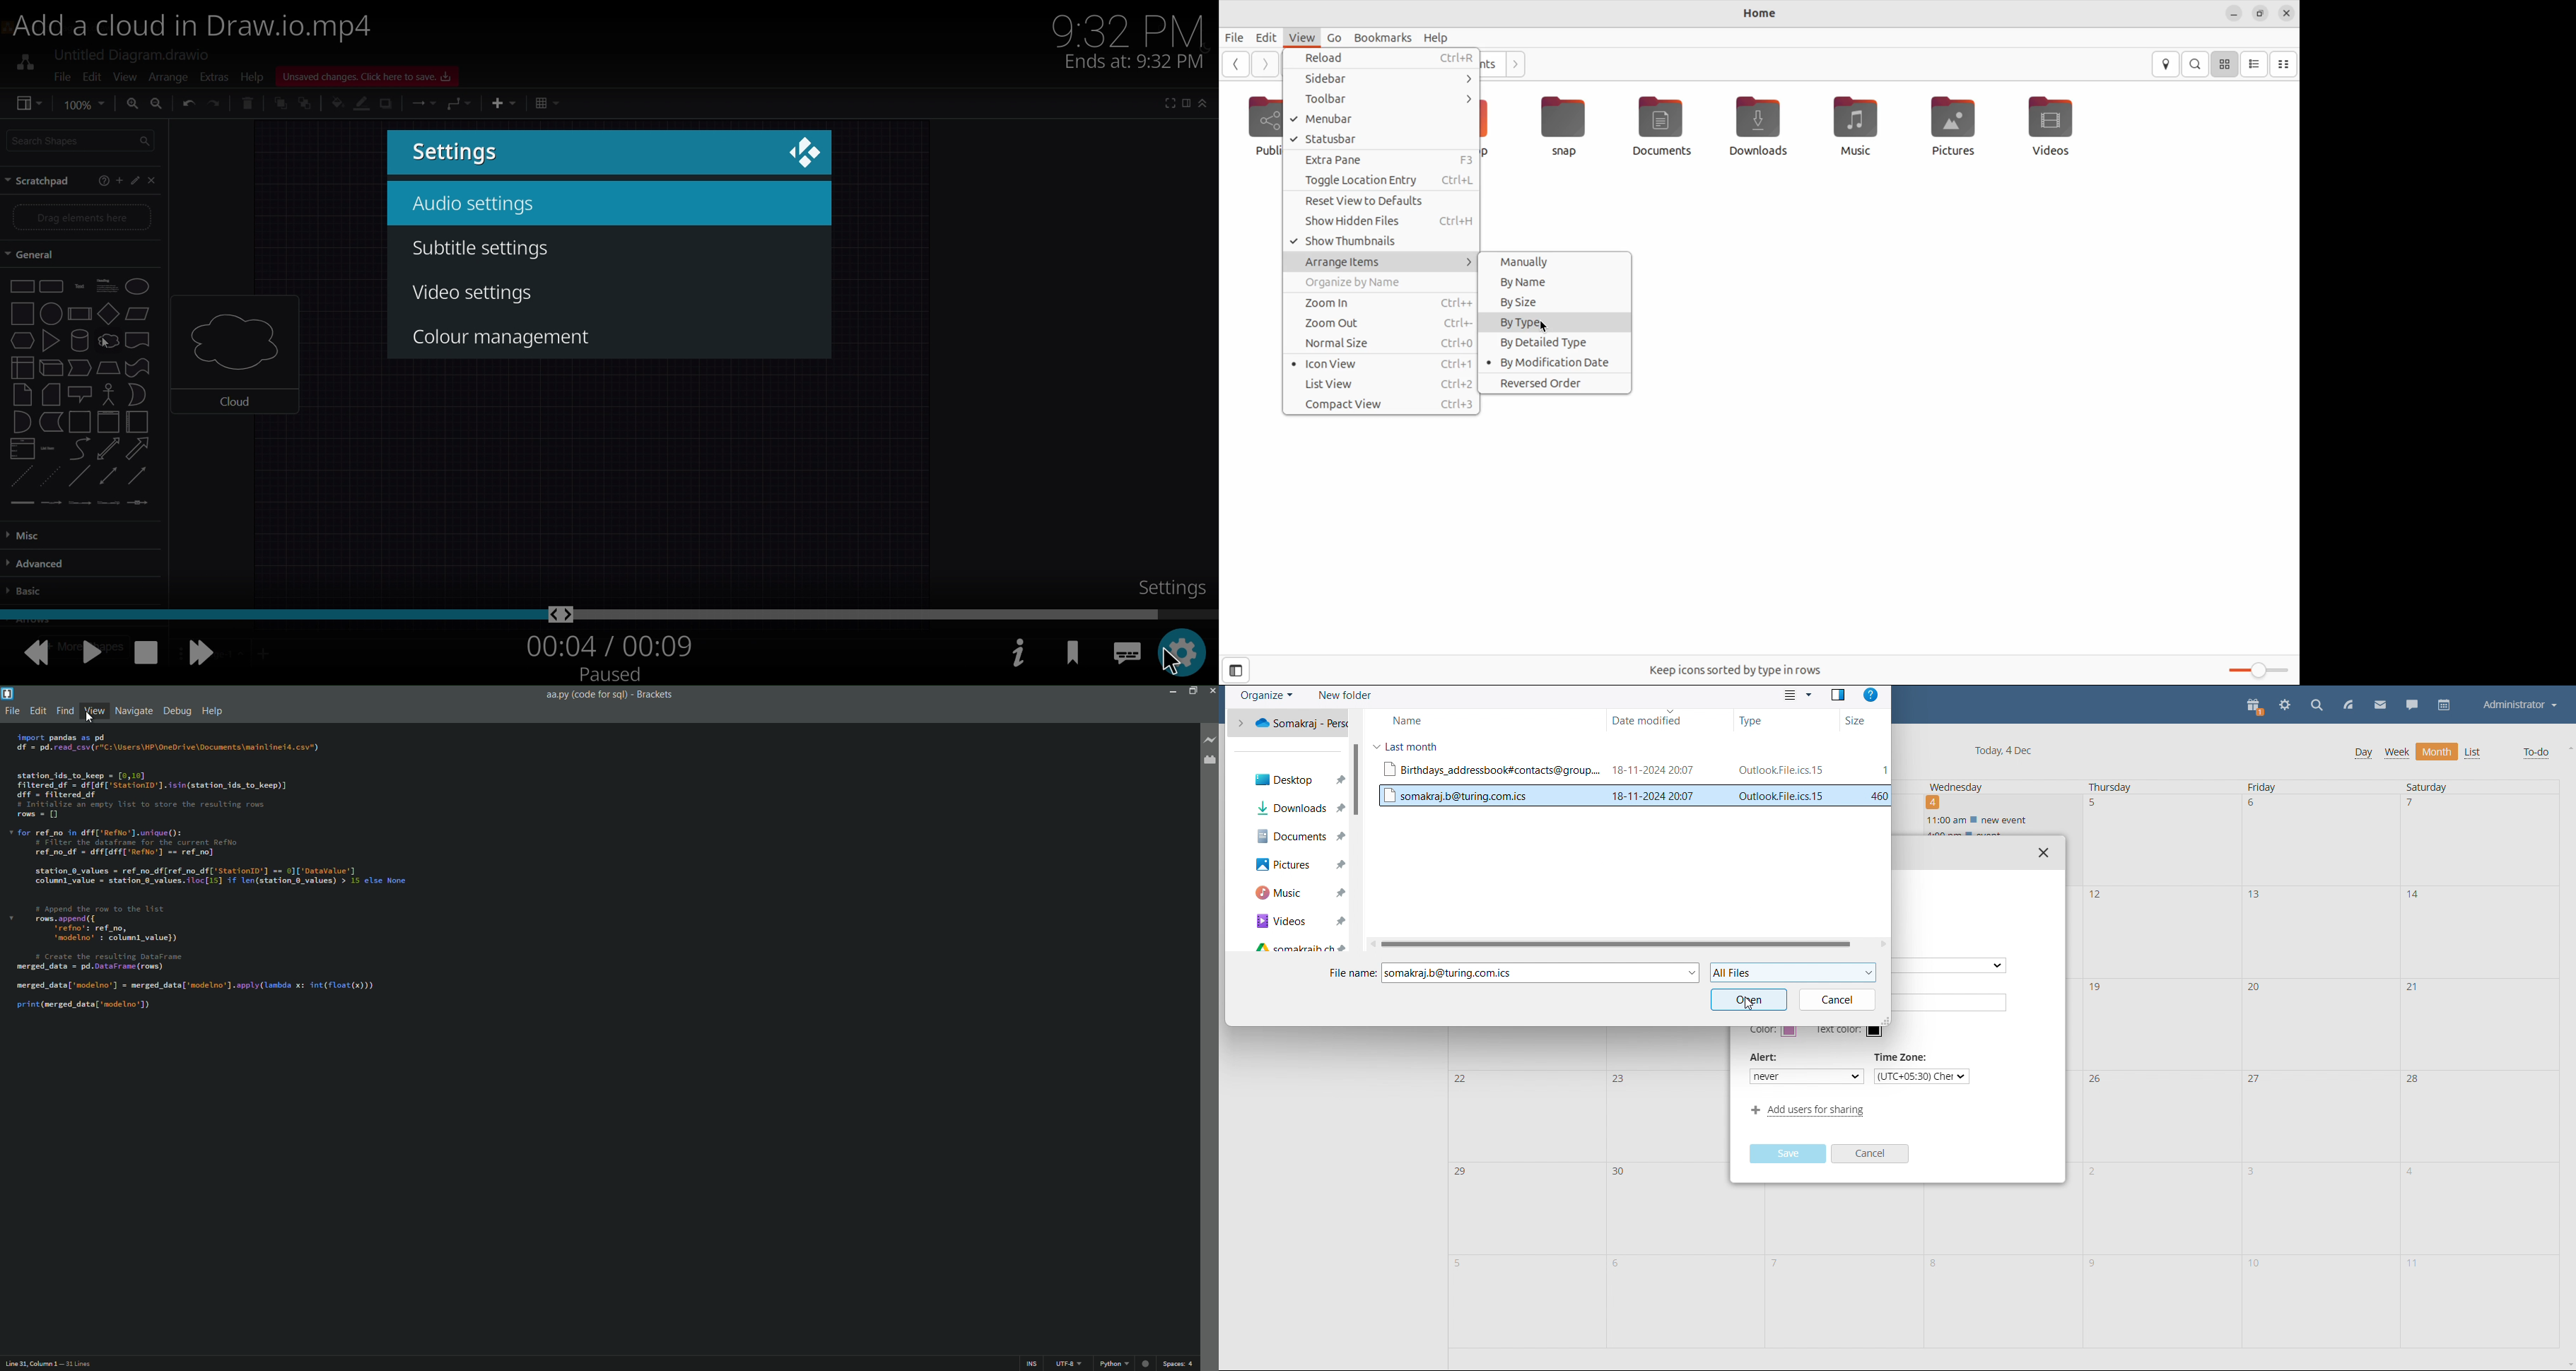 This screenshot has height=1372, width=2576. What do you see at coordinates (1115, 1365) in the screenshot?
I see `python` at bounding box center [1115, 1365].